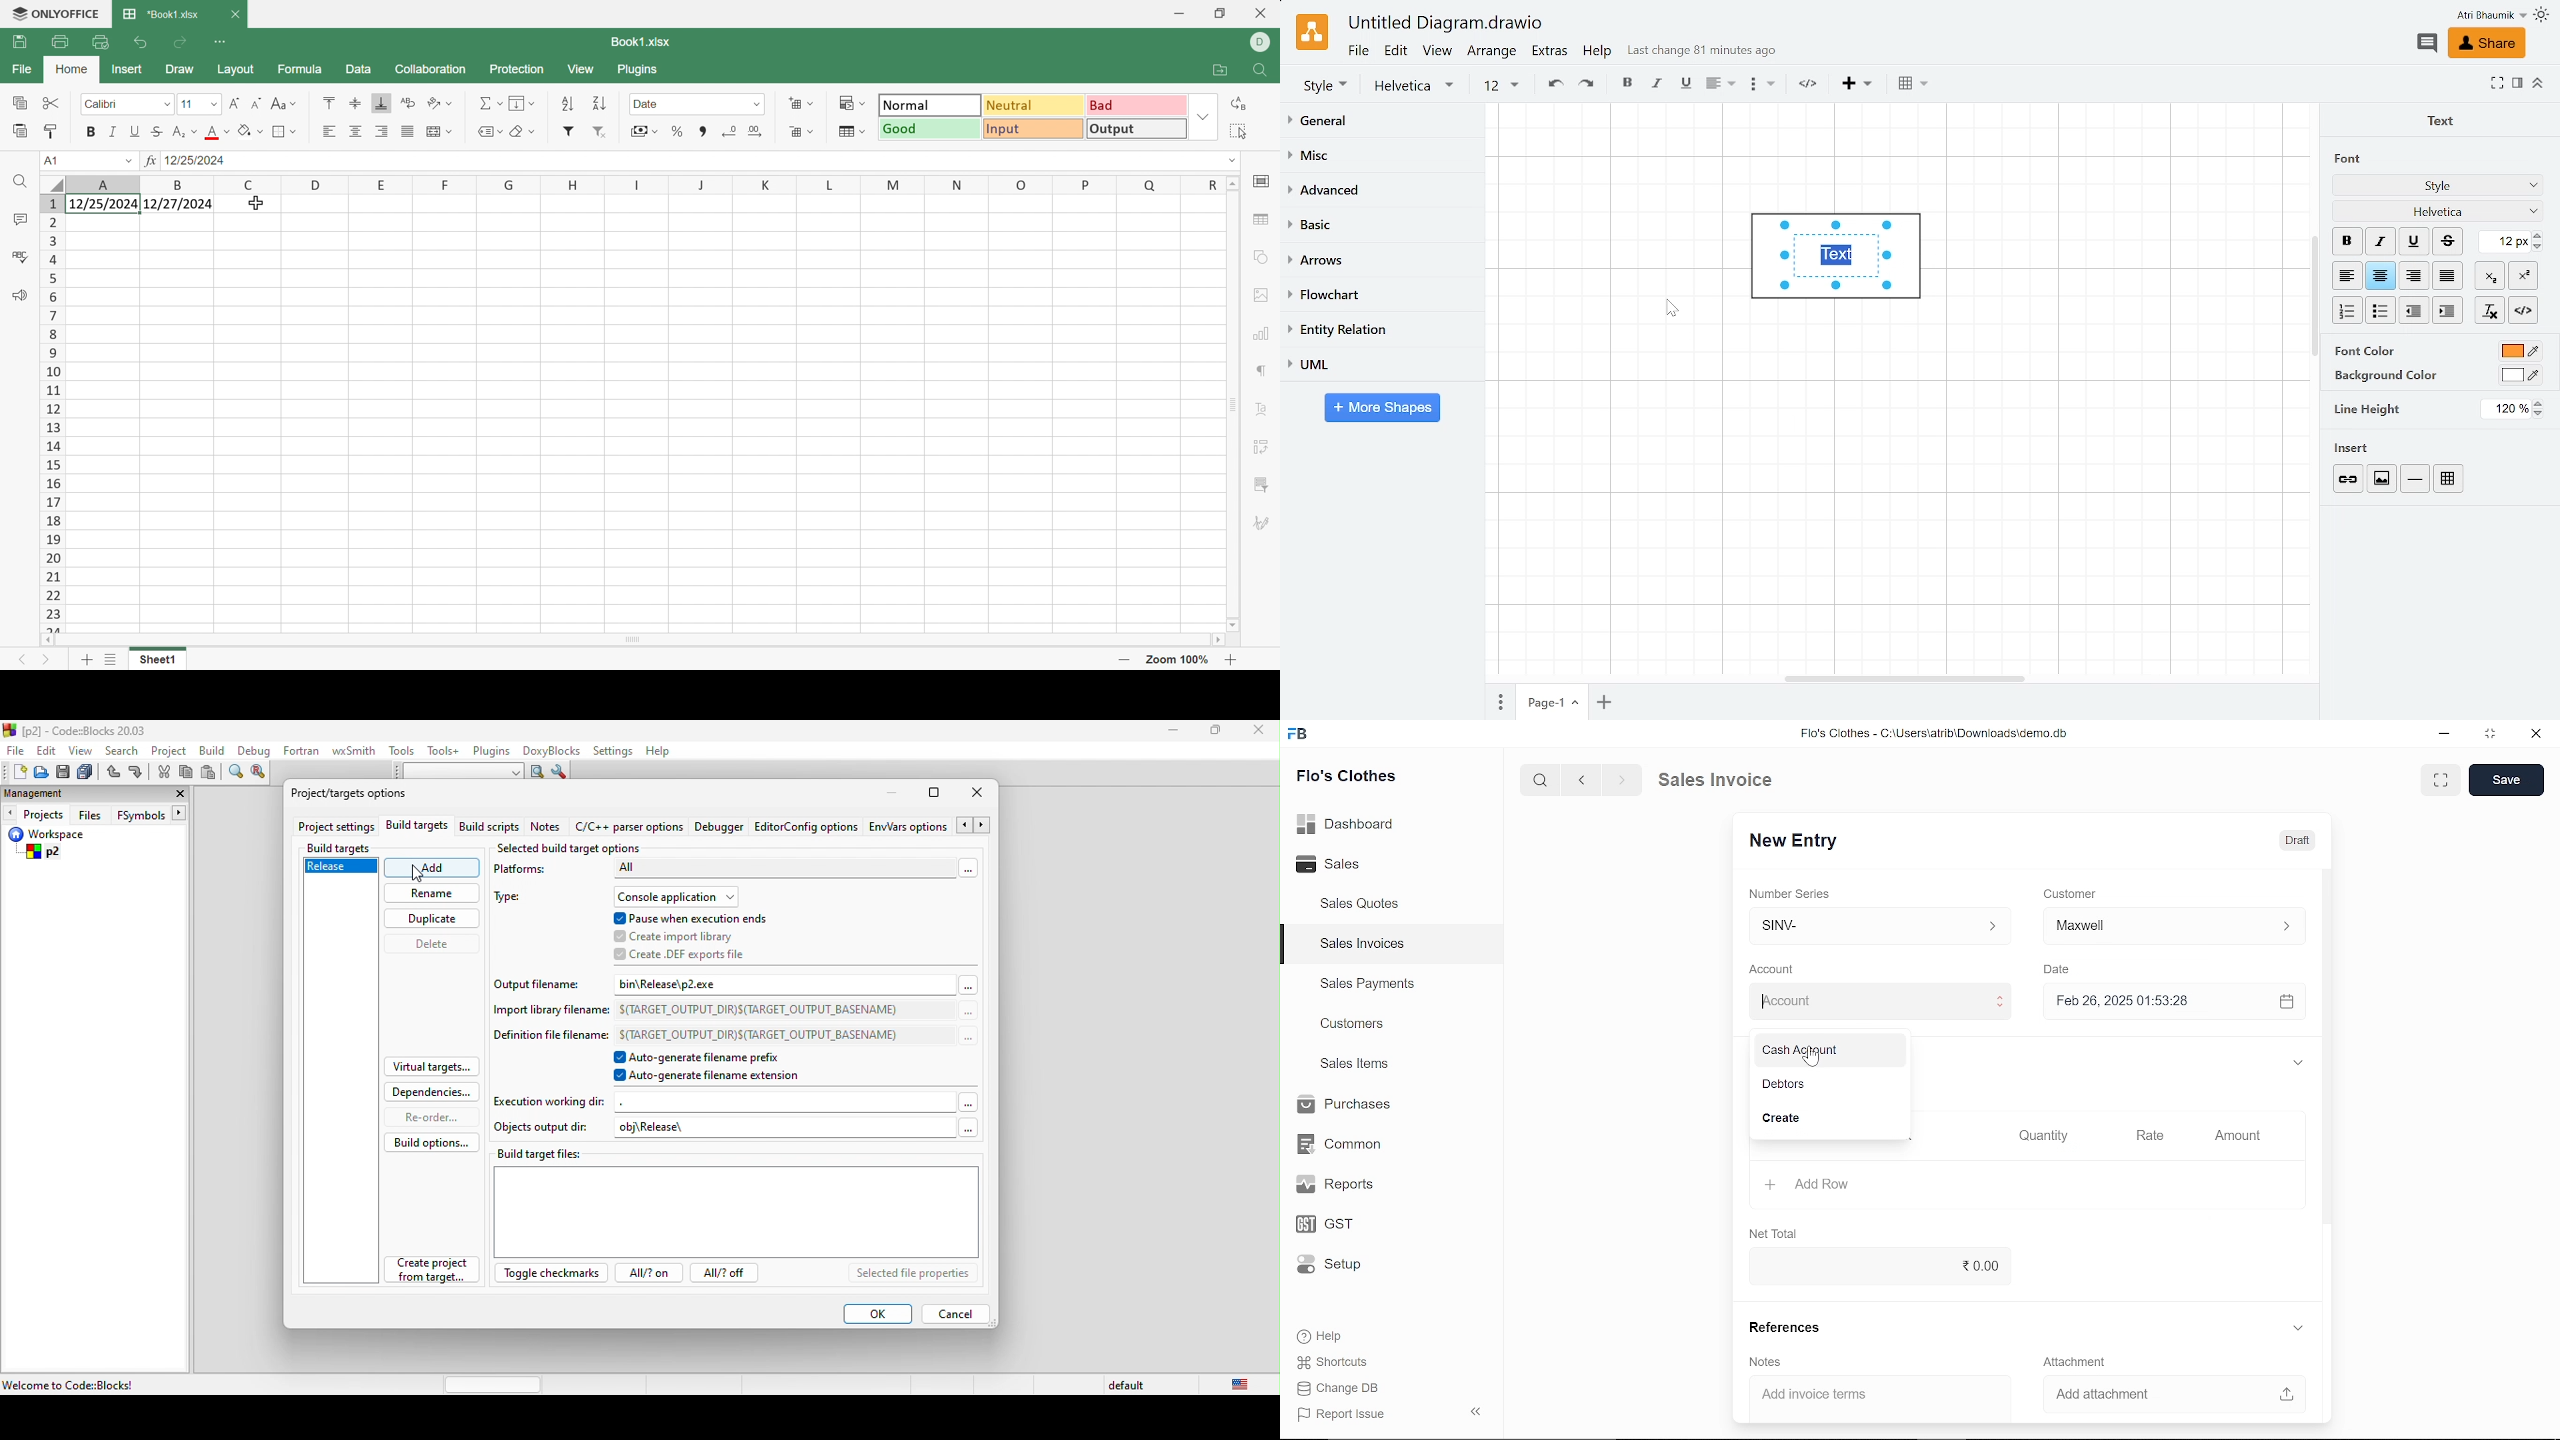 The image size is (2576, 1456). What do you see at coordinates (2176, 1396) in the screenshot?
I see `Add attachment` at bounding box center [2176, 1396].